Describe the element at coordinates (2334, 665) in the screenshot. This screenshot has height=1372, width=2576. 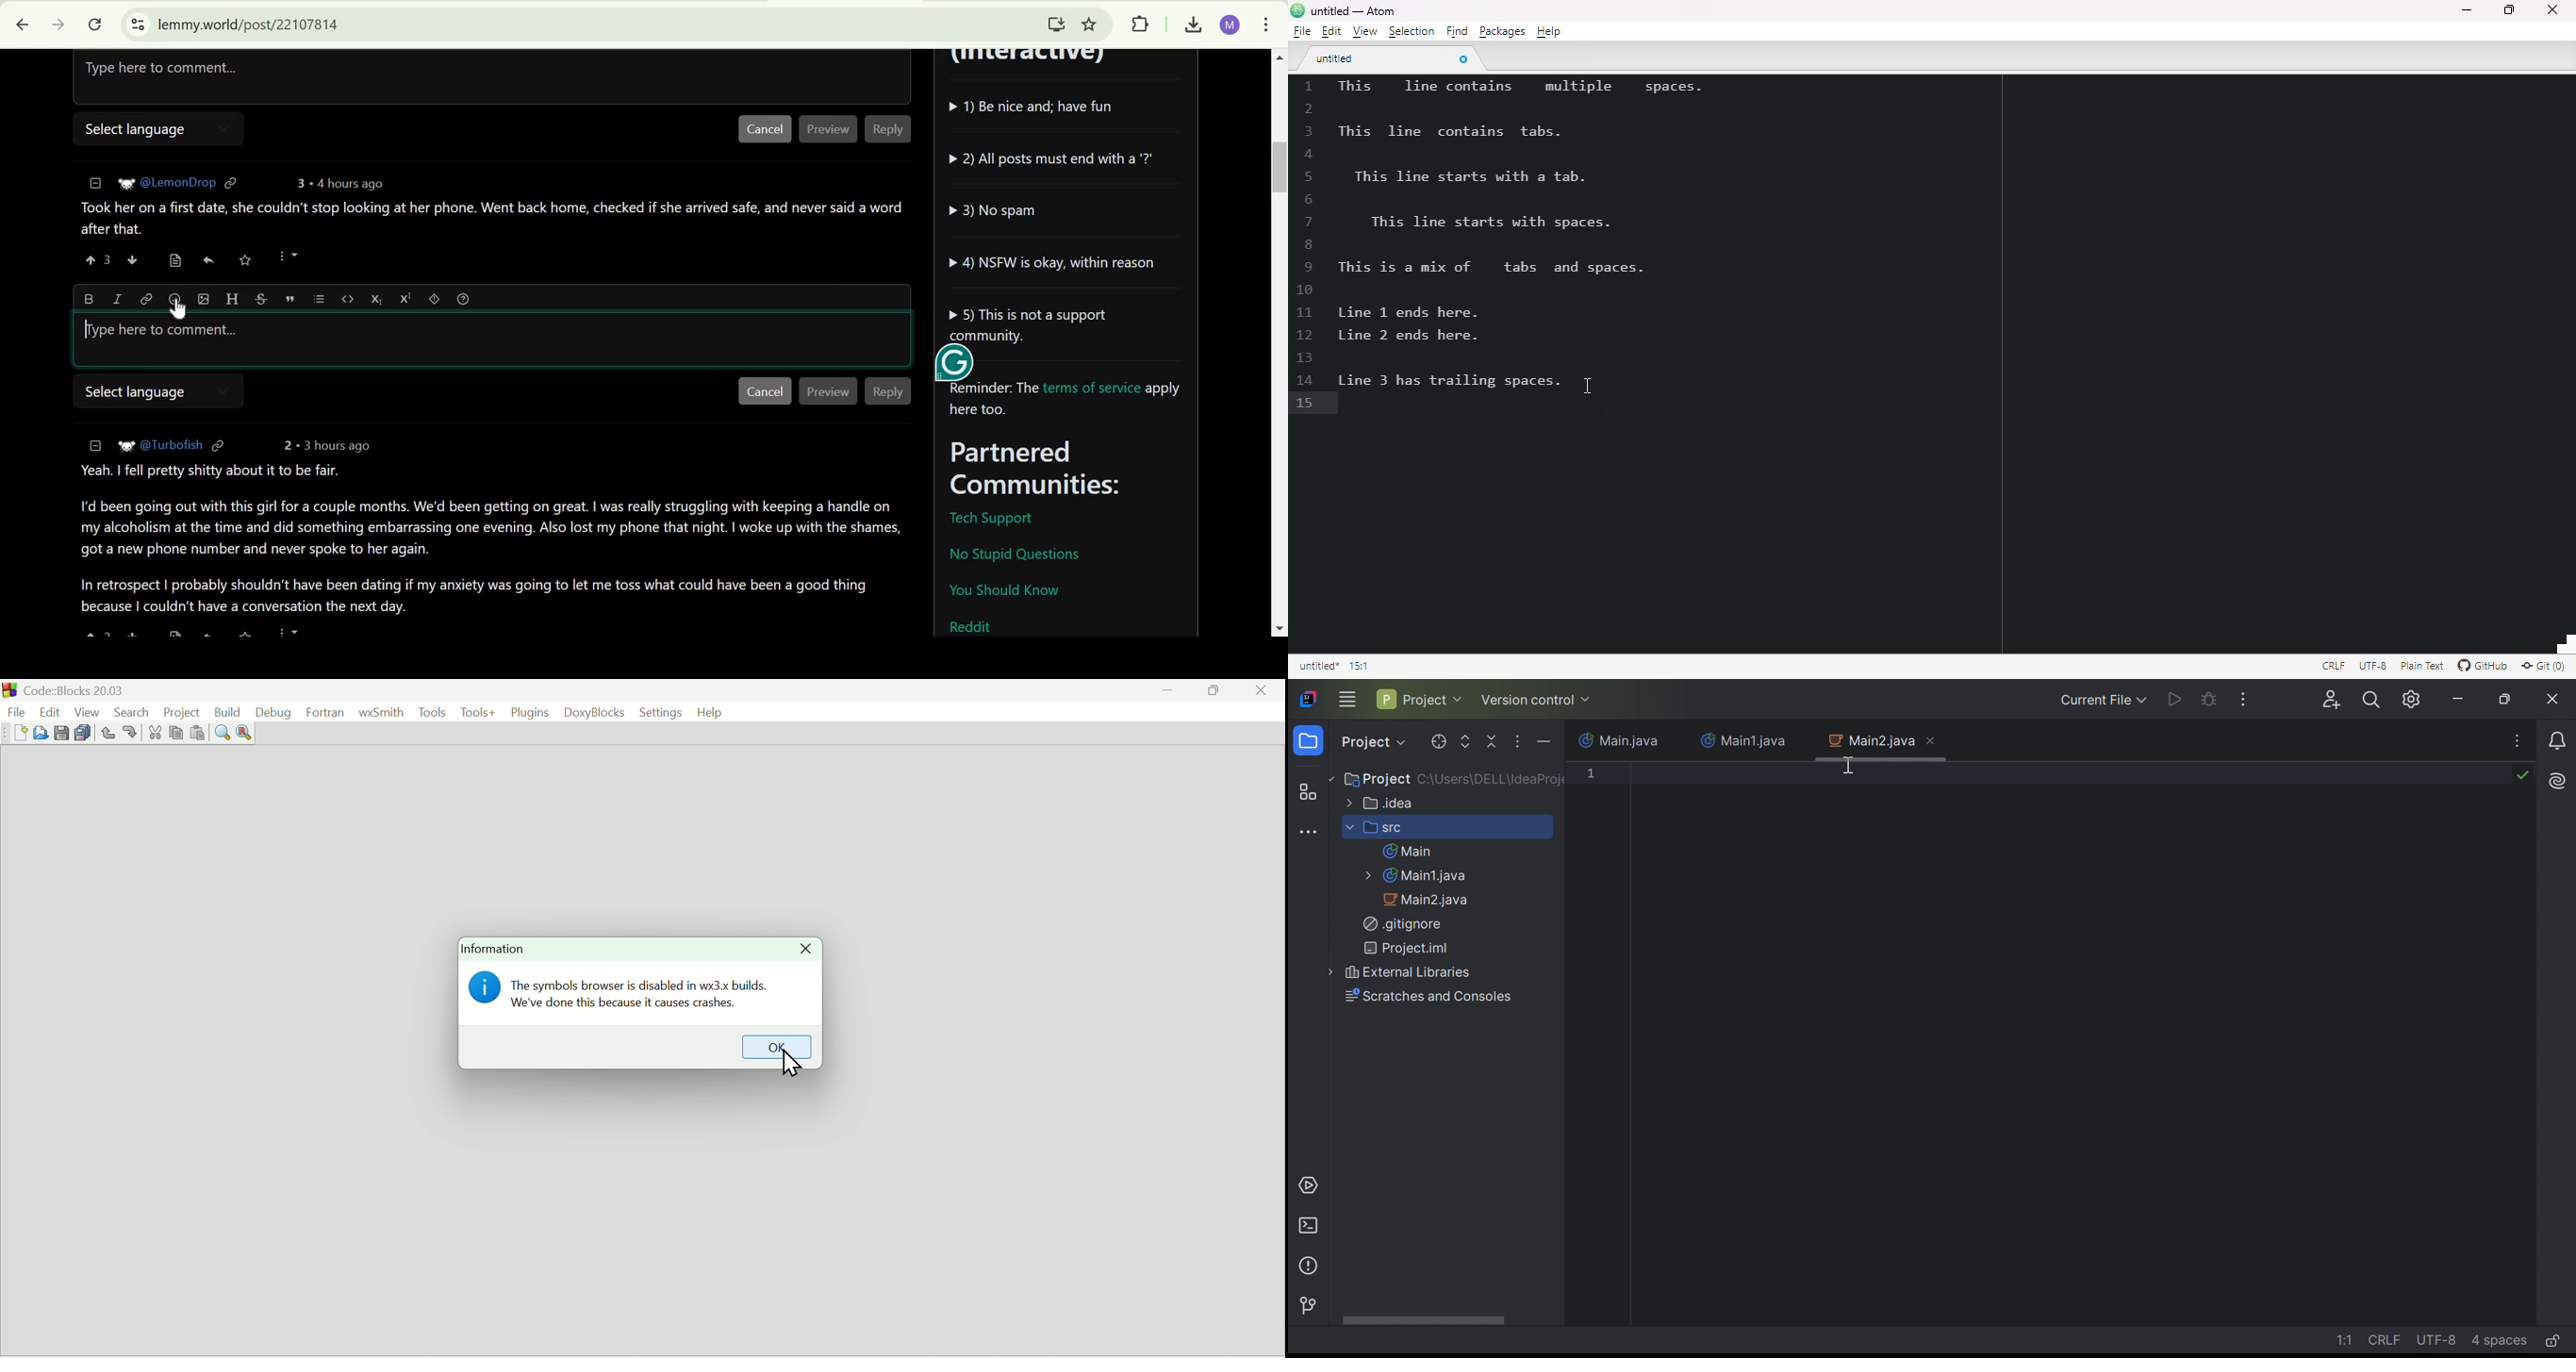
I see `file uses CRLF file endings` at that location.